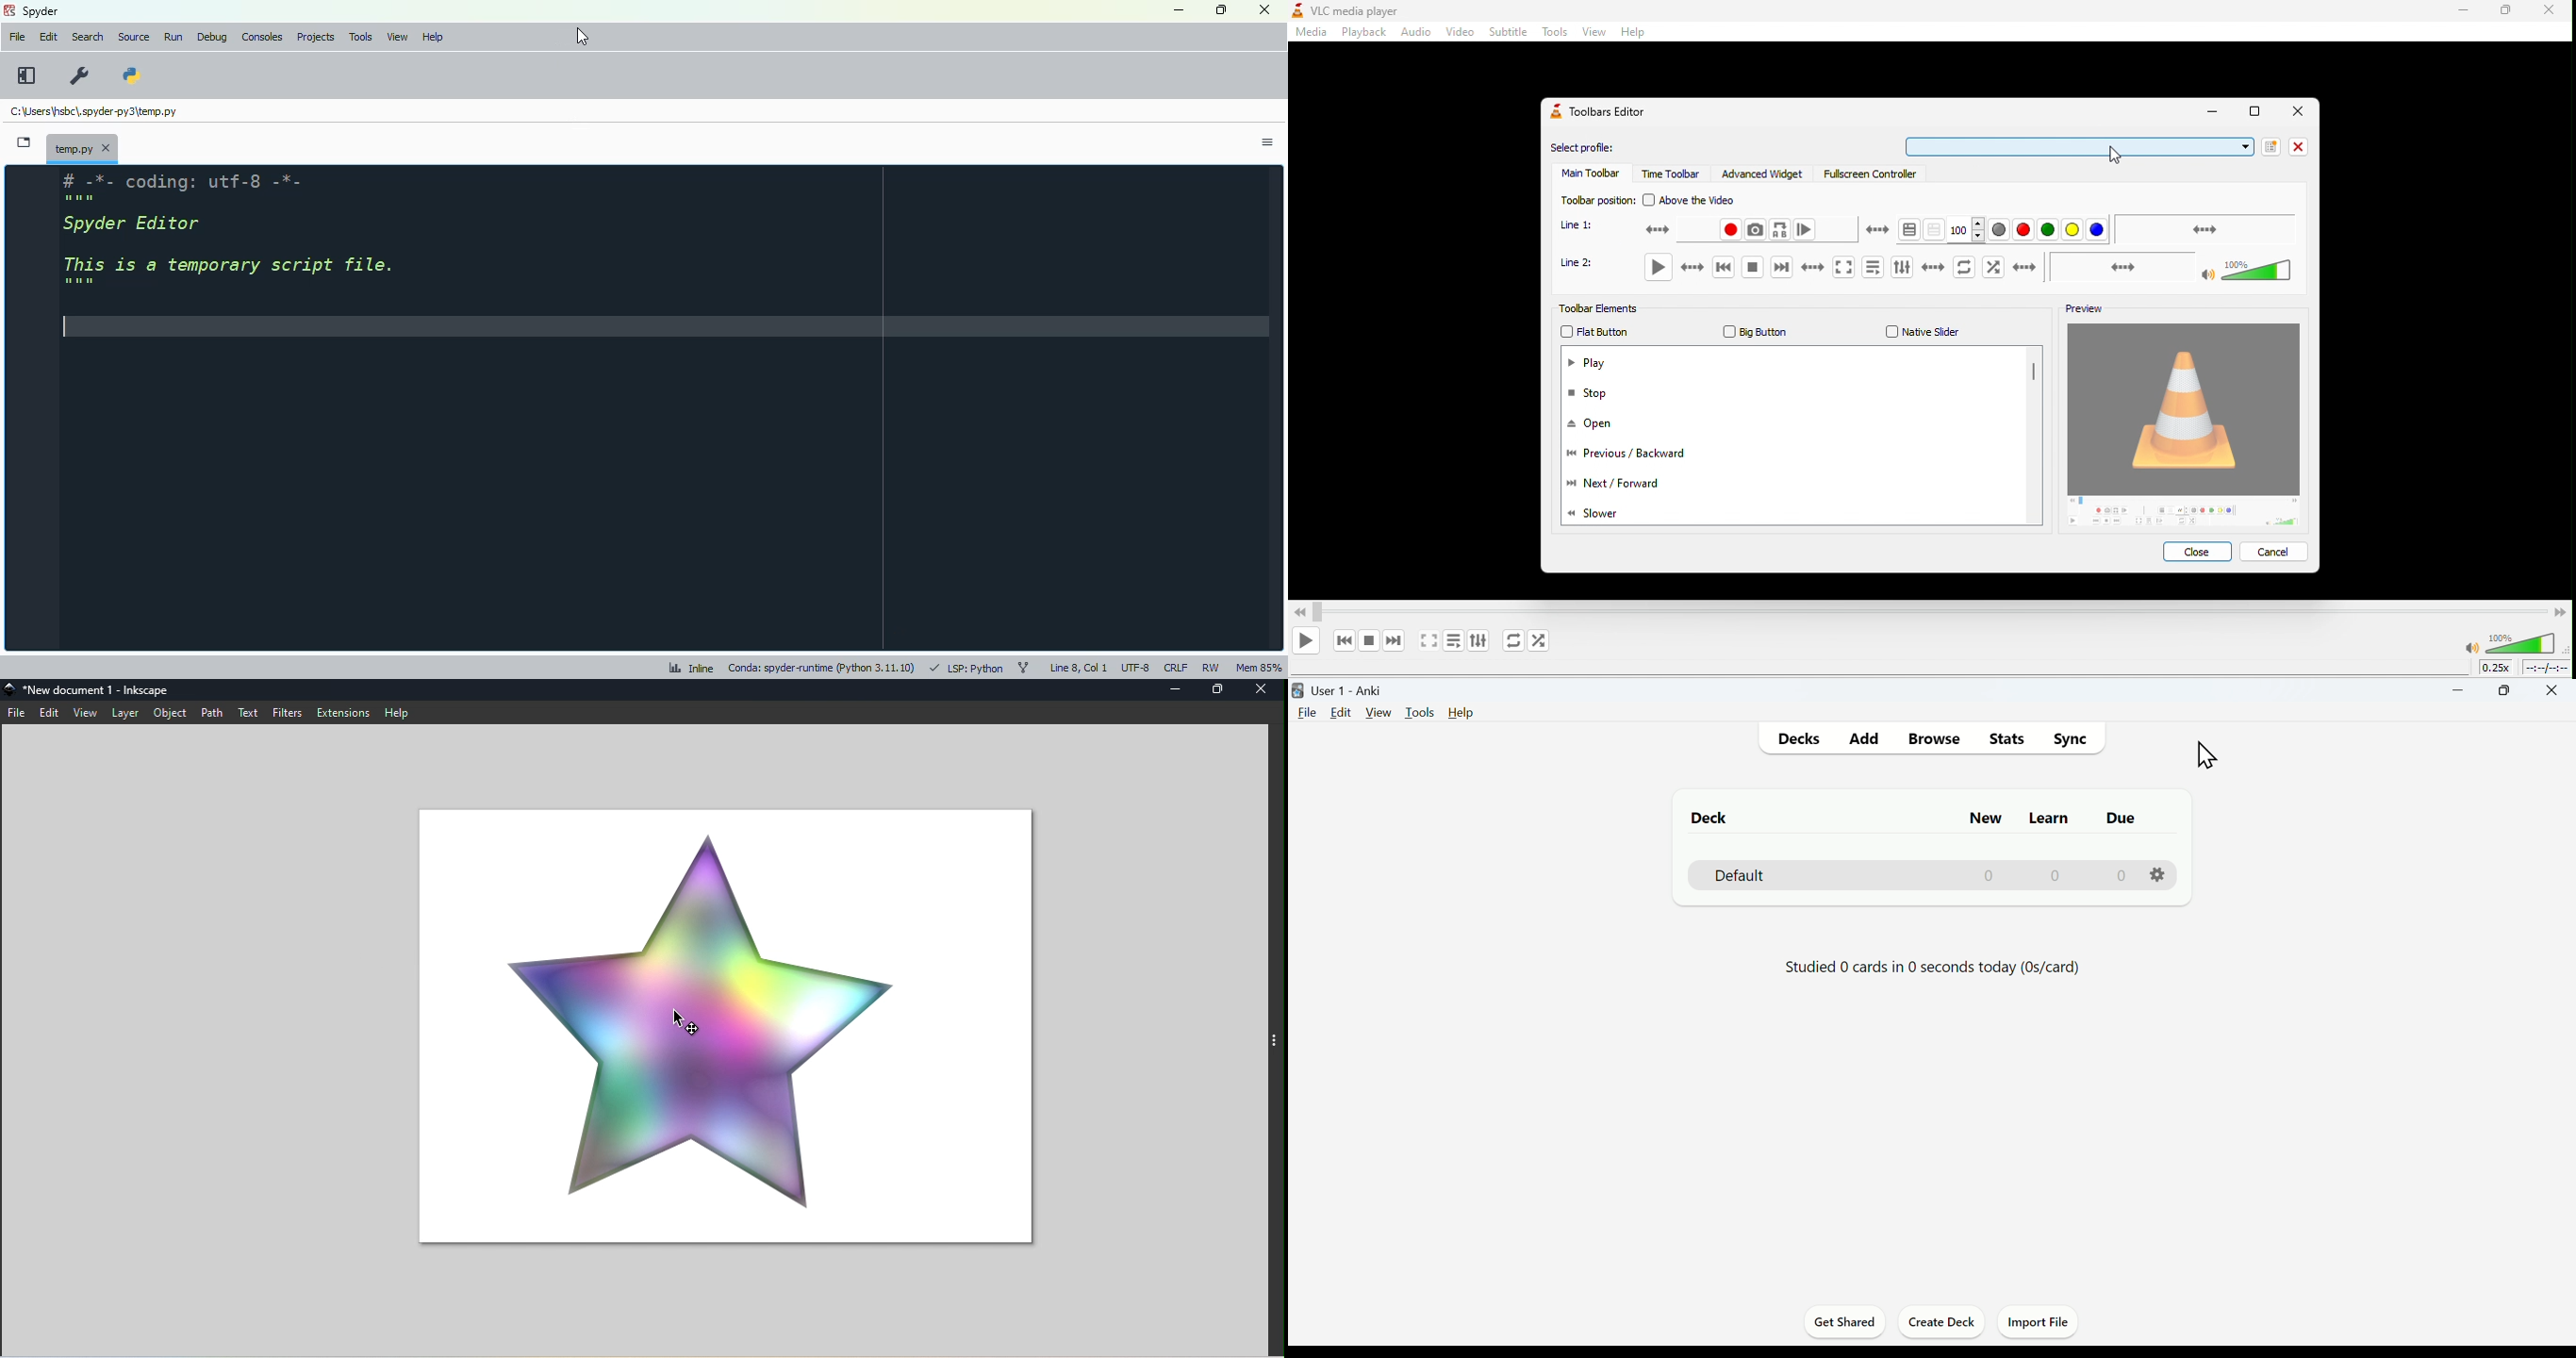 Image resolution: width=2576 pixels, height=1372 pixels. I want to click on Get Shared, so click(1845, 1321).